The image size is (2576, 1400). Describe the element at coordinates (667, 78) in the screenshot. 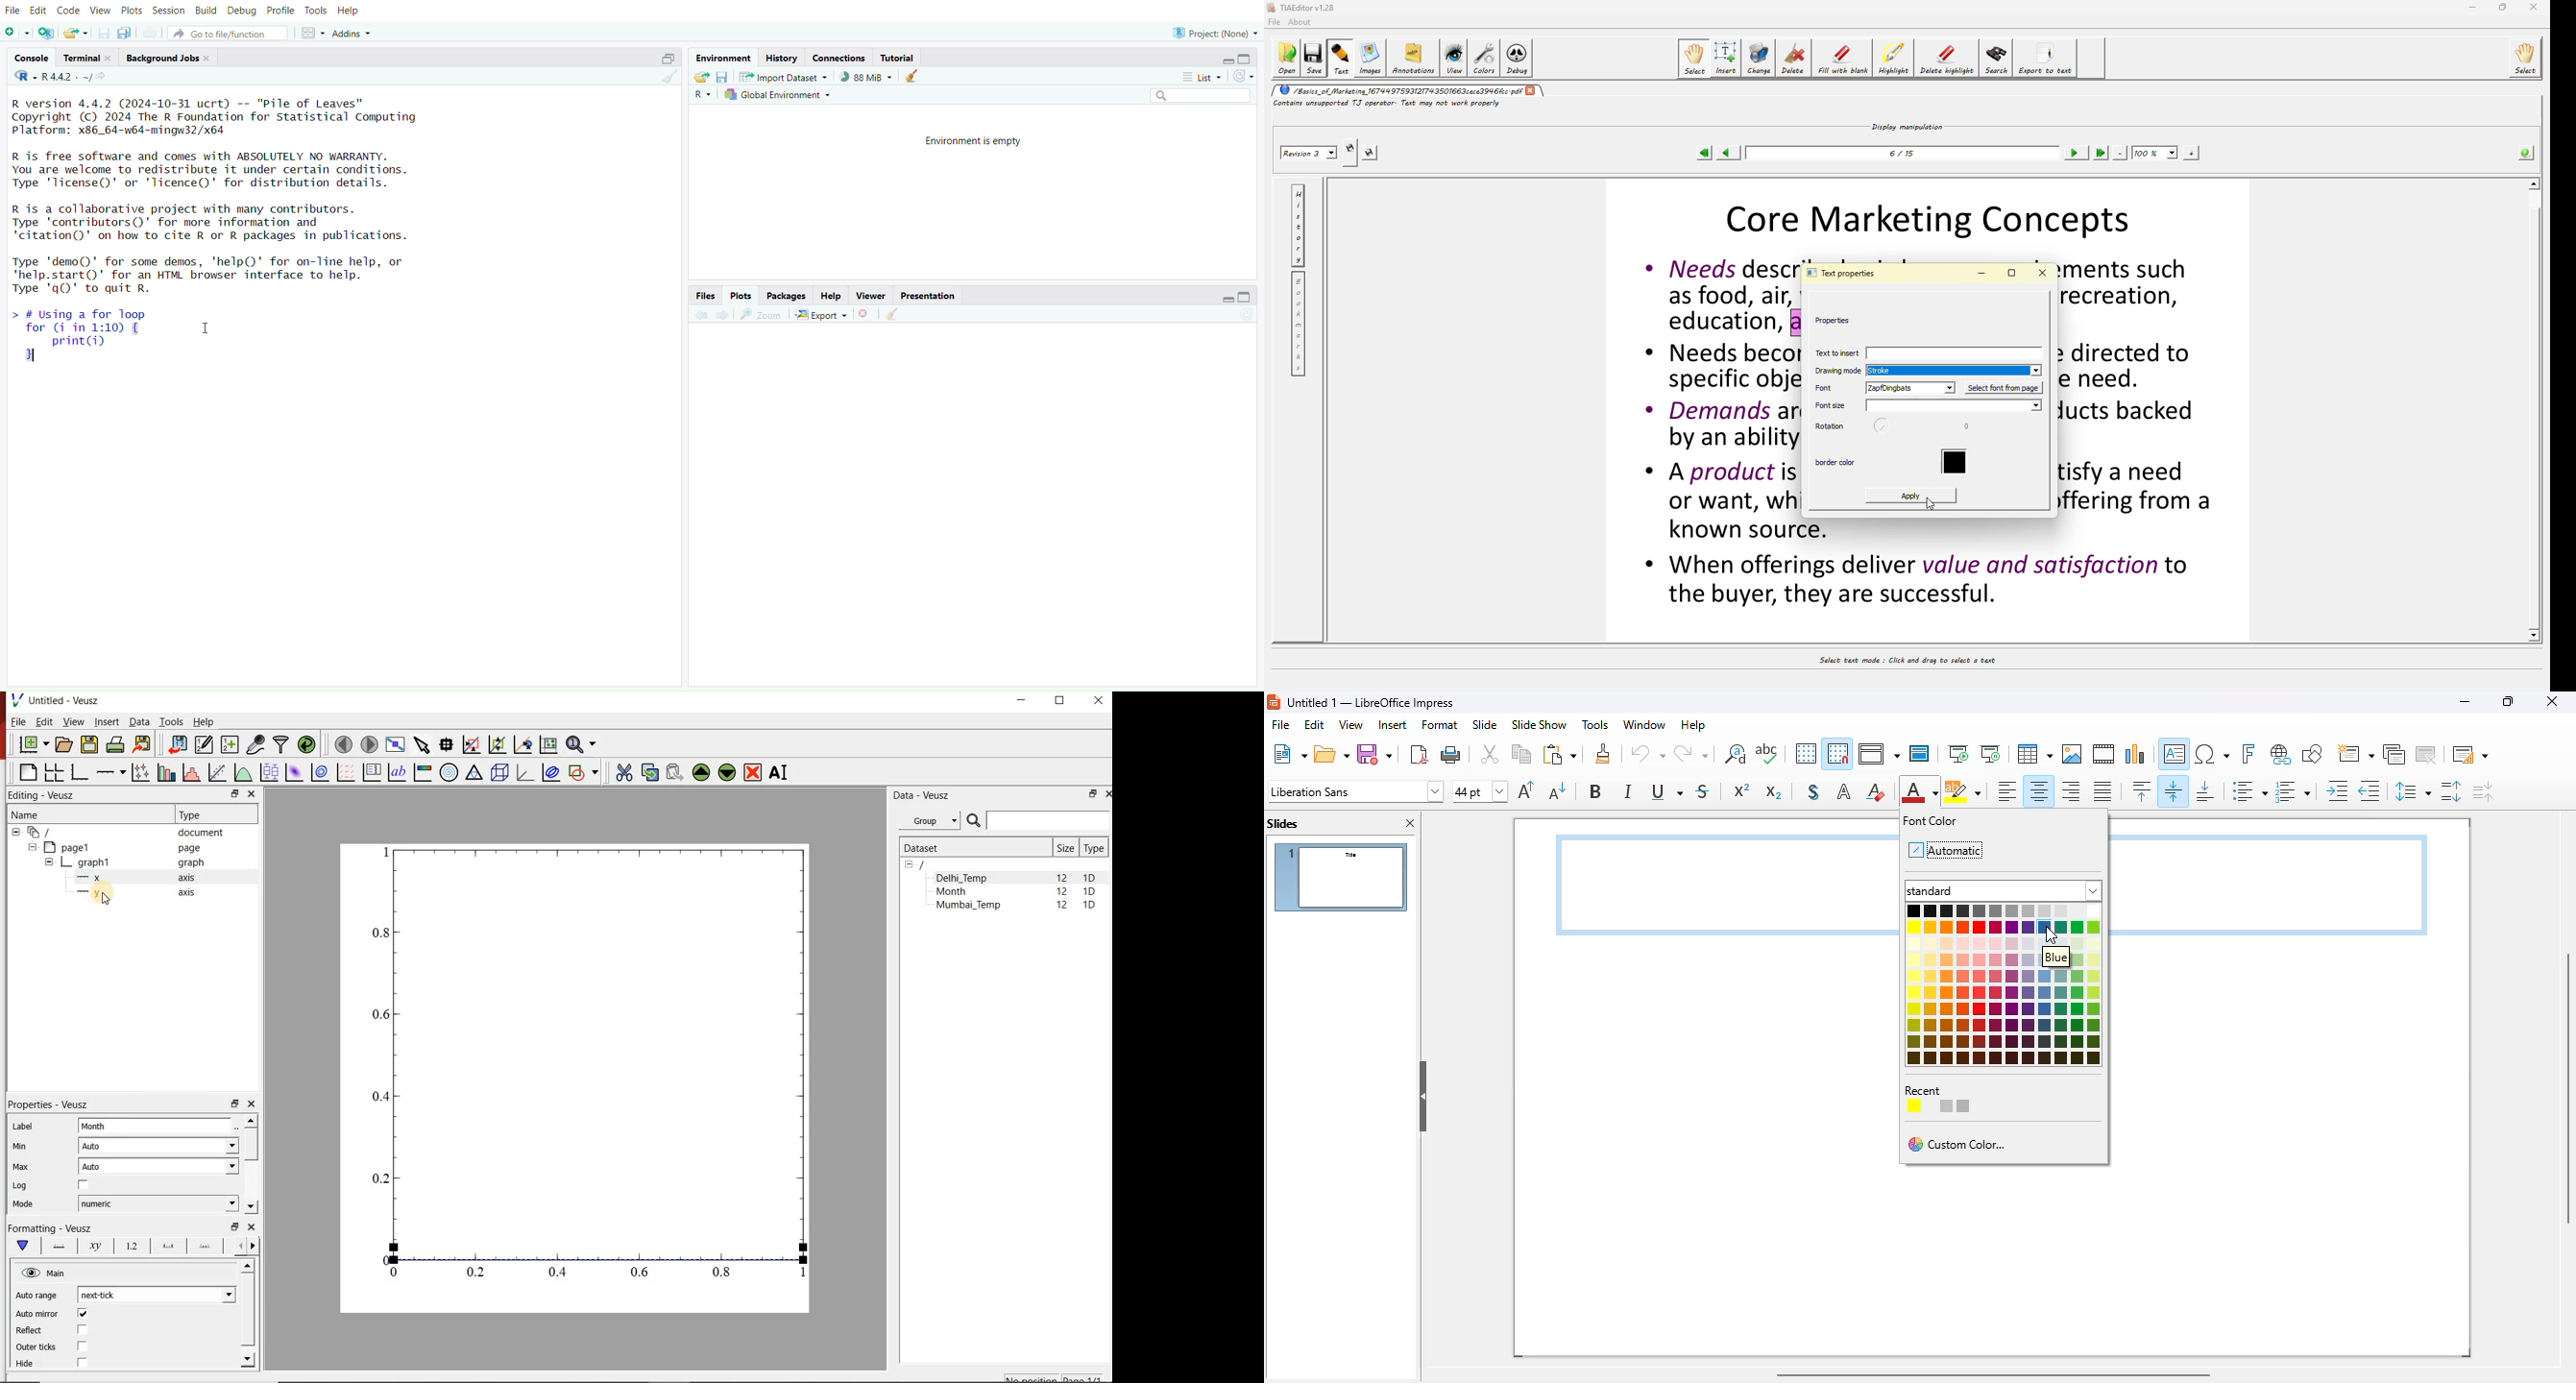

I see `clear console` at that location.